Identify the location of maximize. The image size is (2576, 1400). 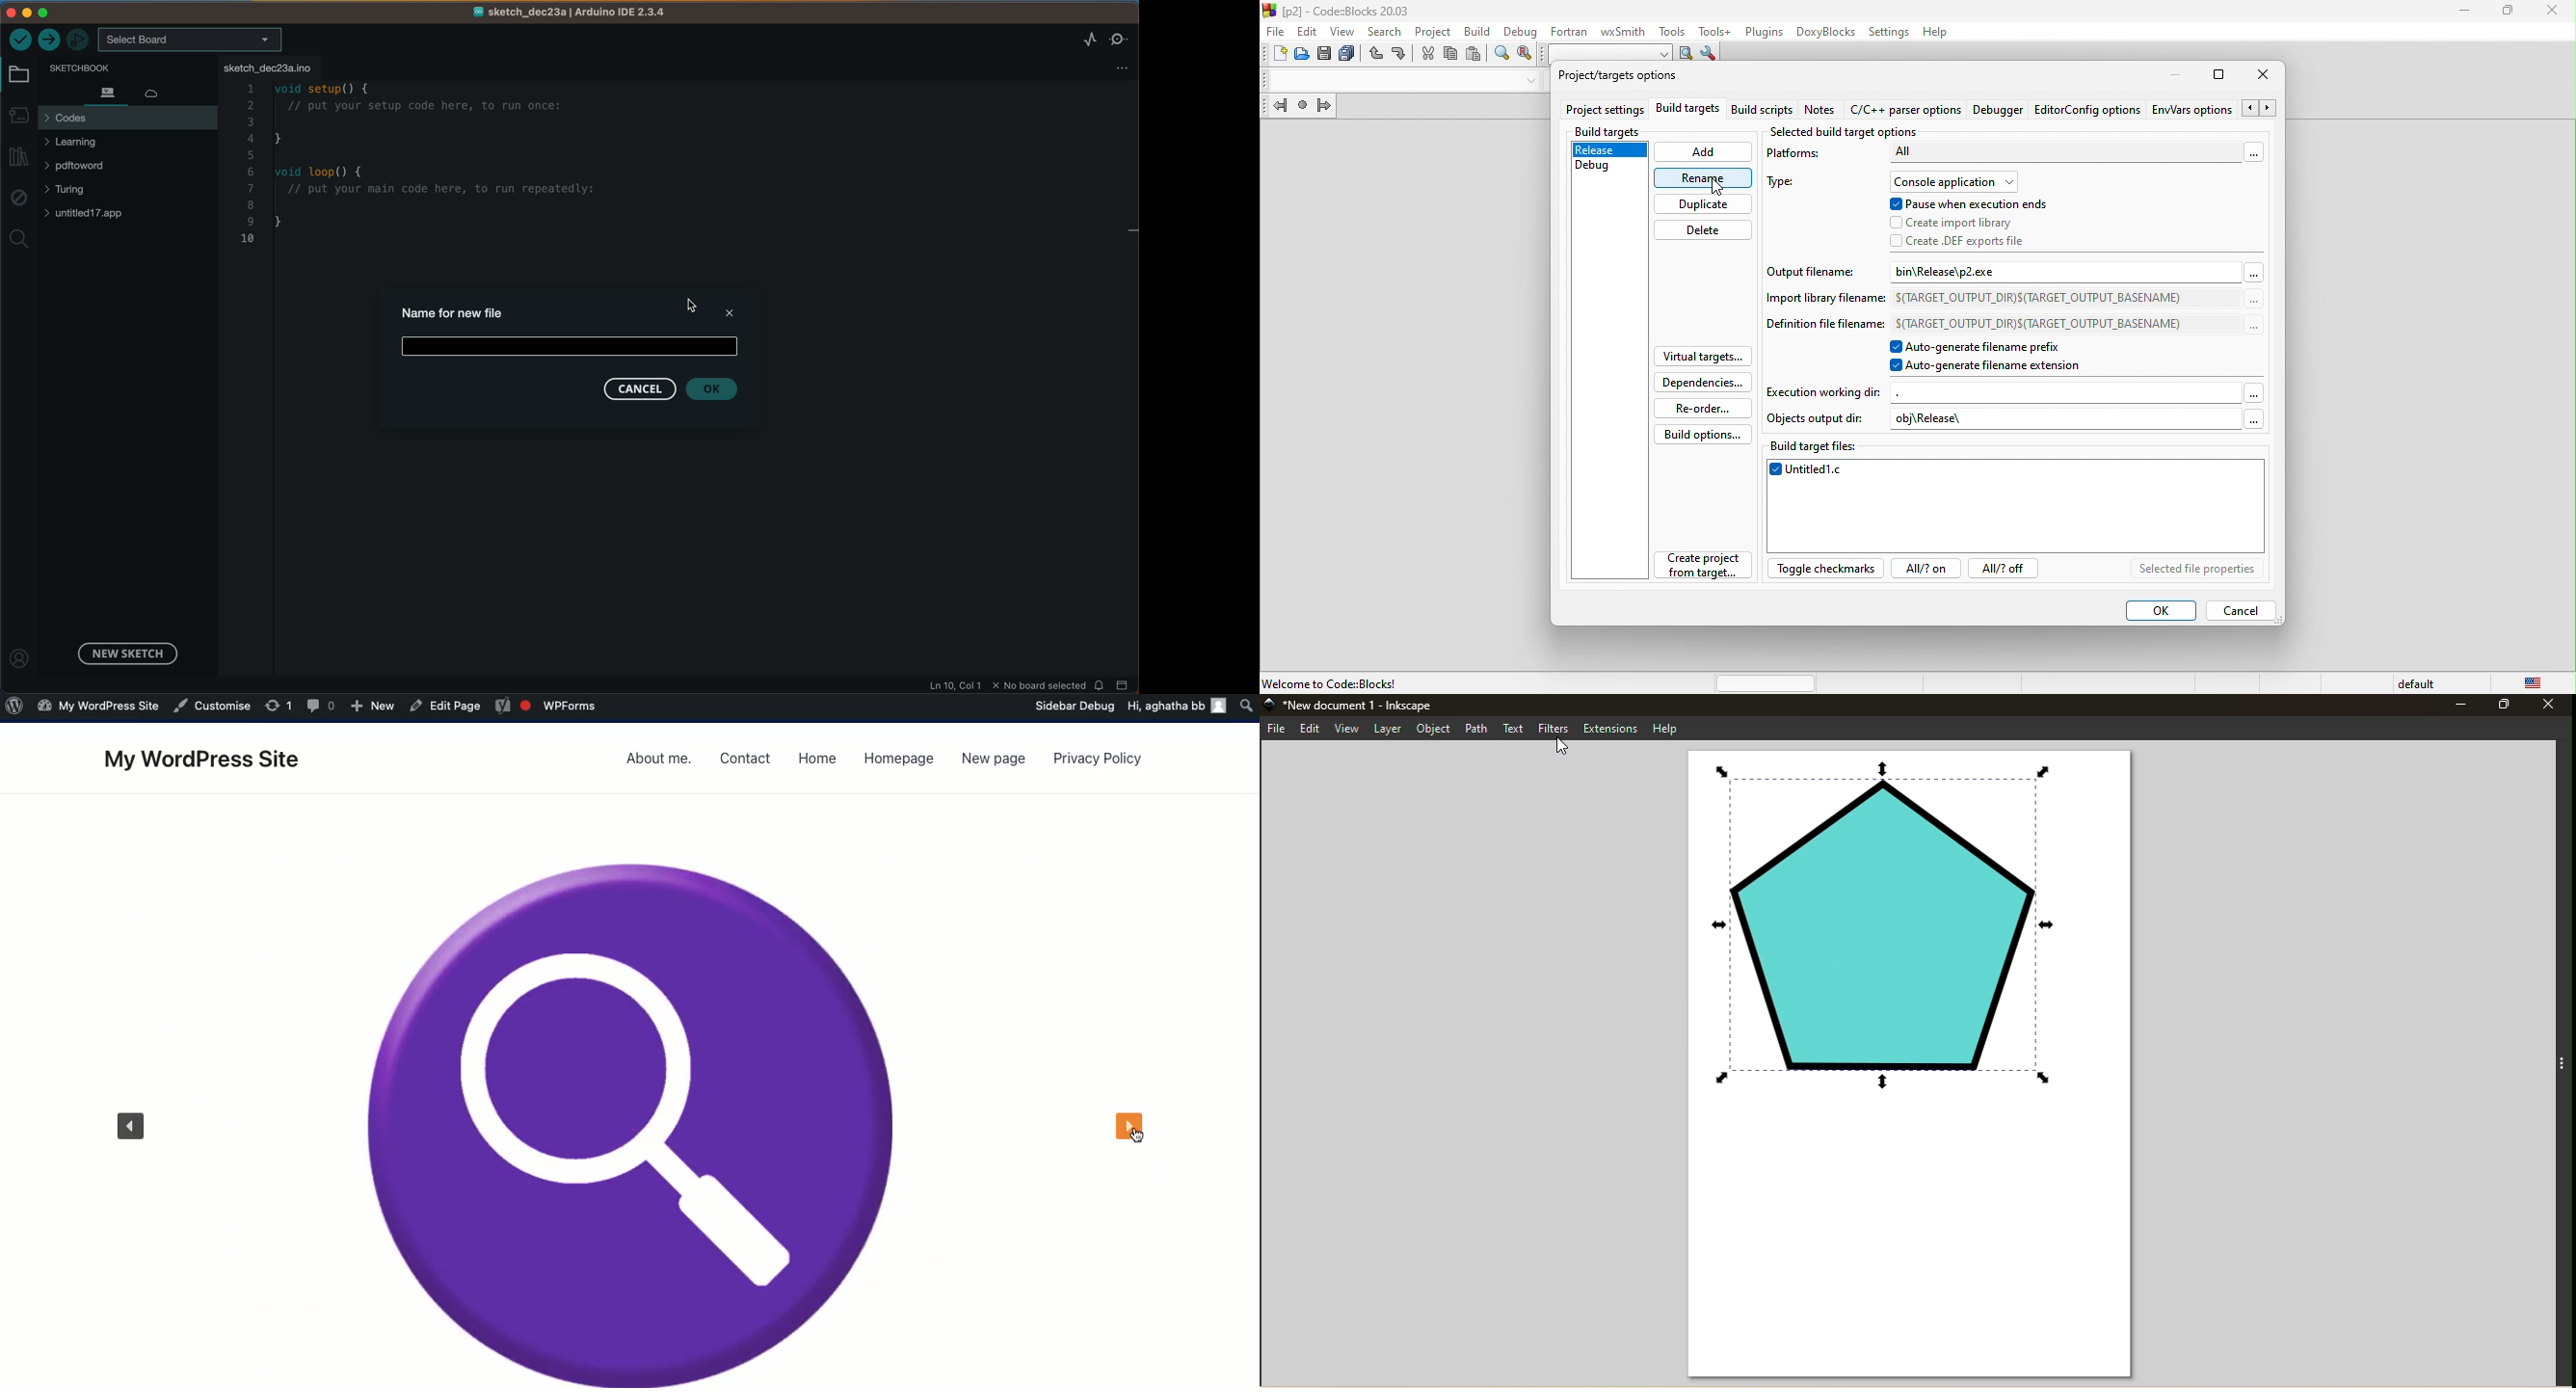
(2221, 75).